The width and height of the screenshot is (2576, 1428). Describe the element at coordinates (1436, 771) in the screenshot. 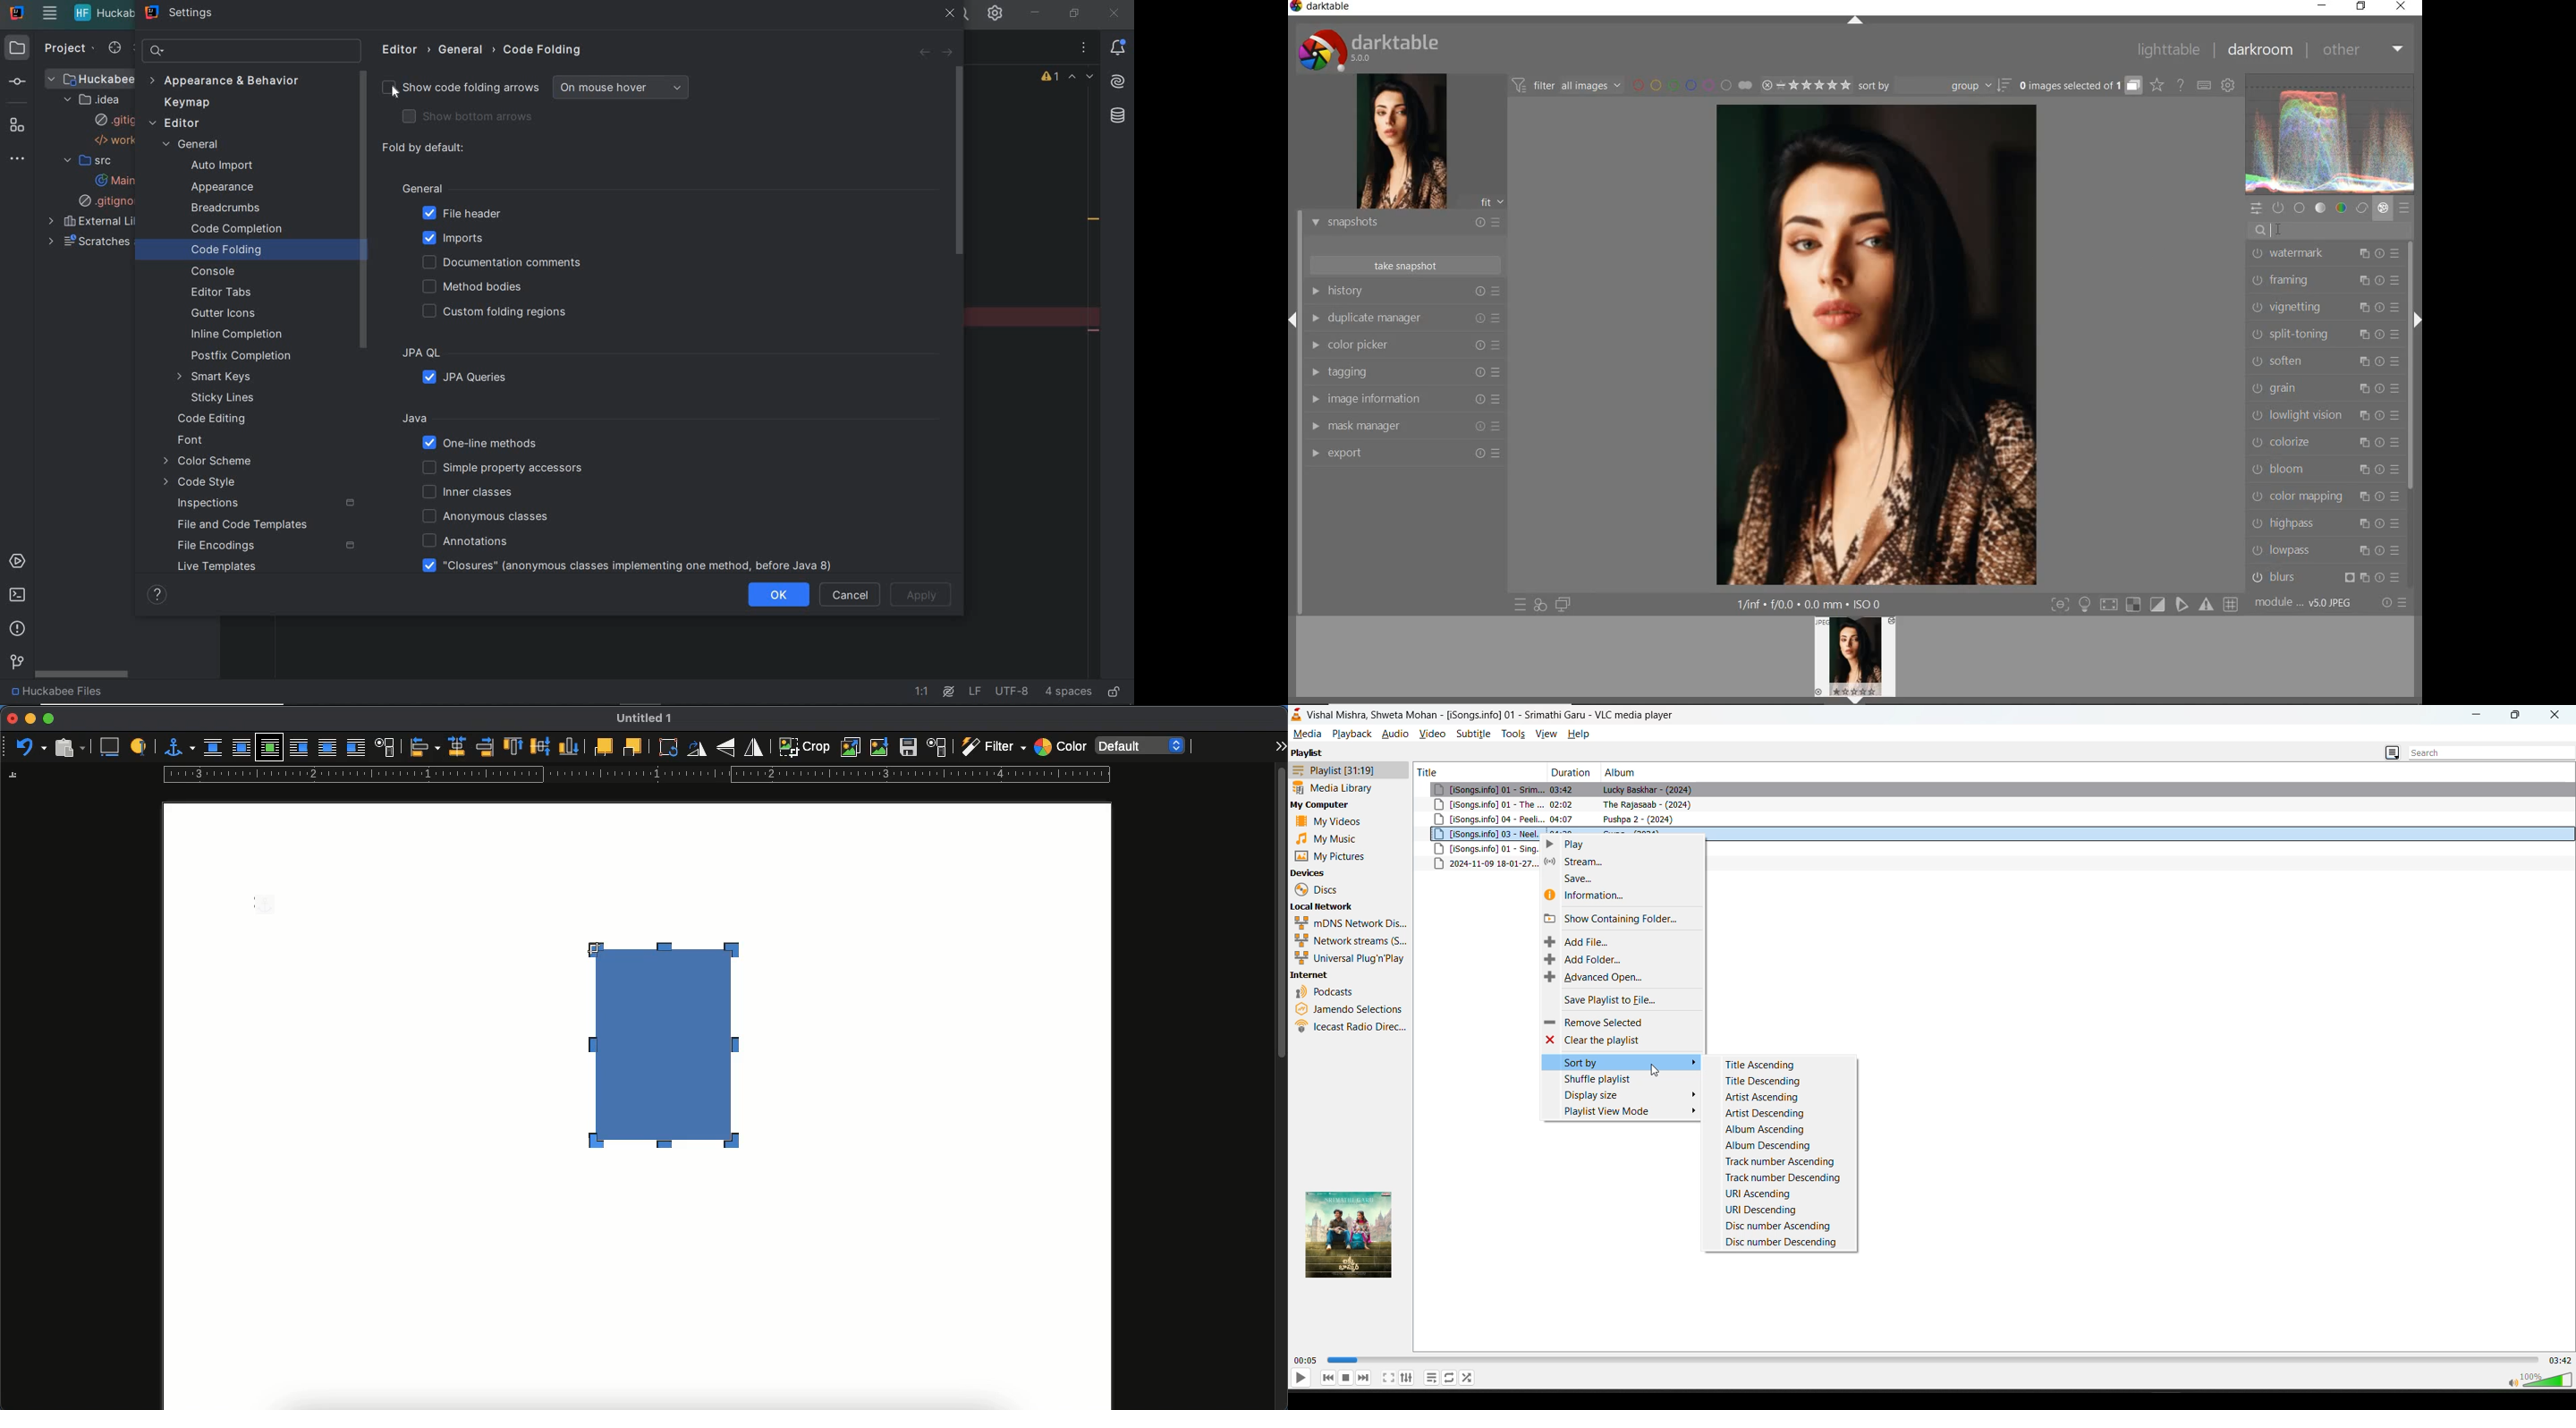

I see `title` at that location.